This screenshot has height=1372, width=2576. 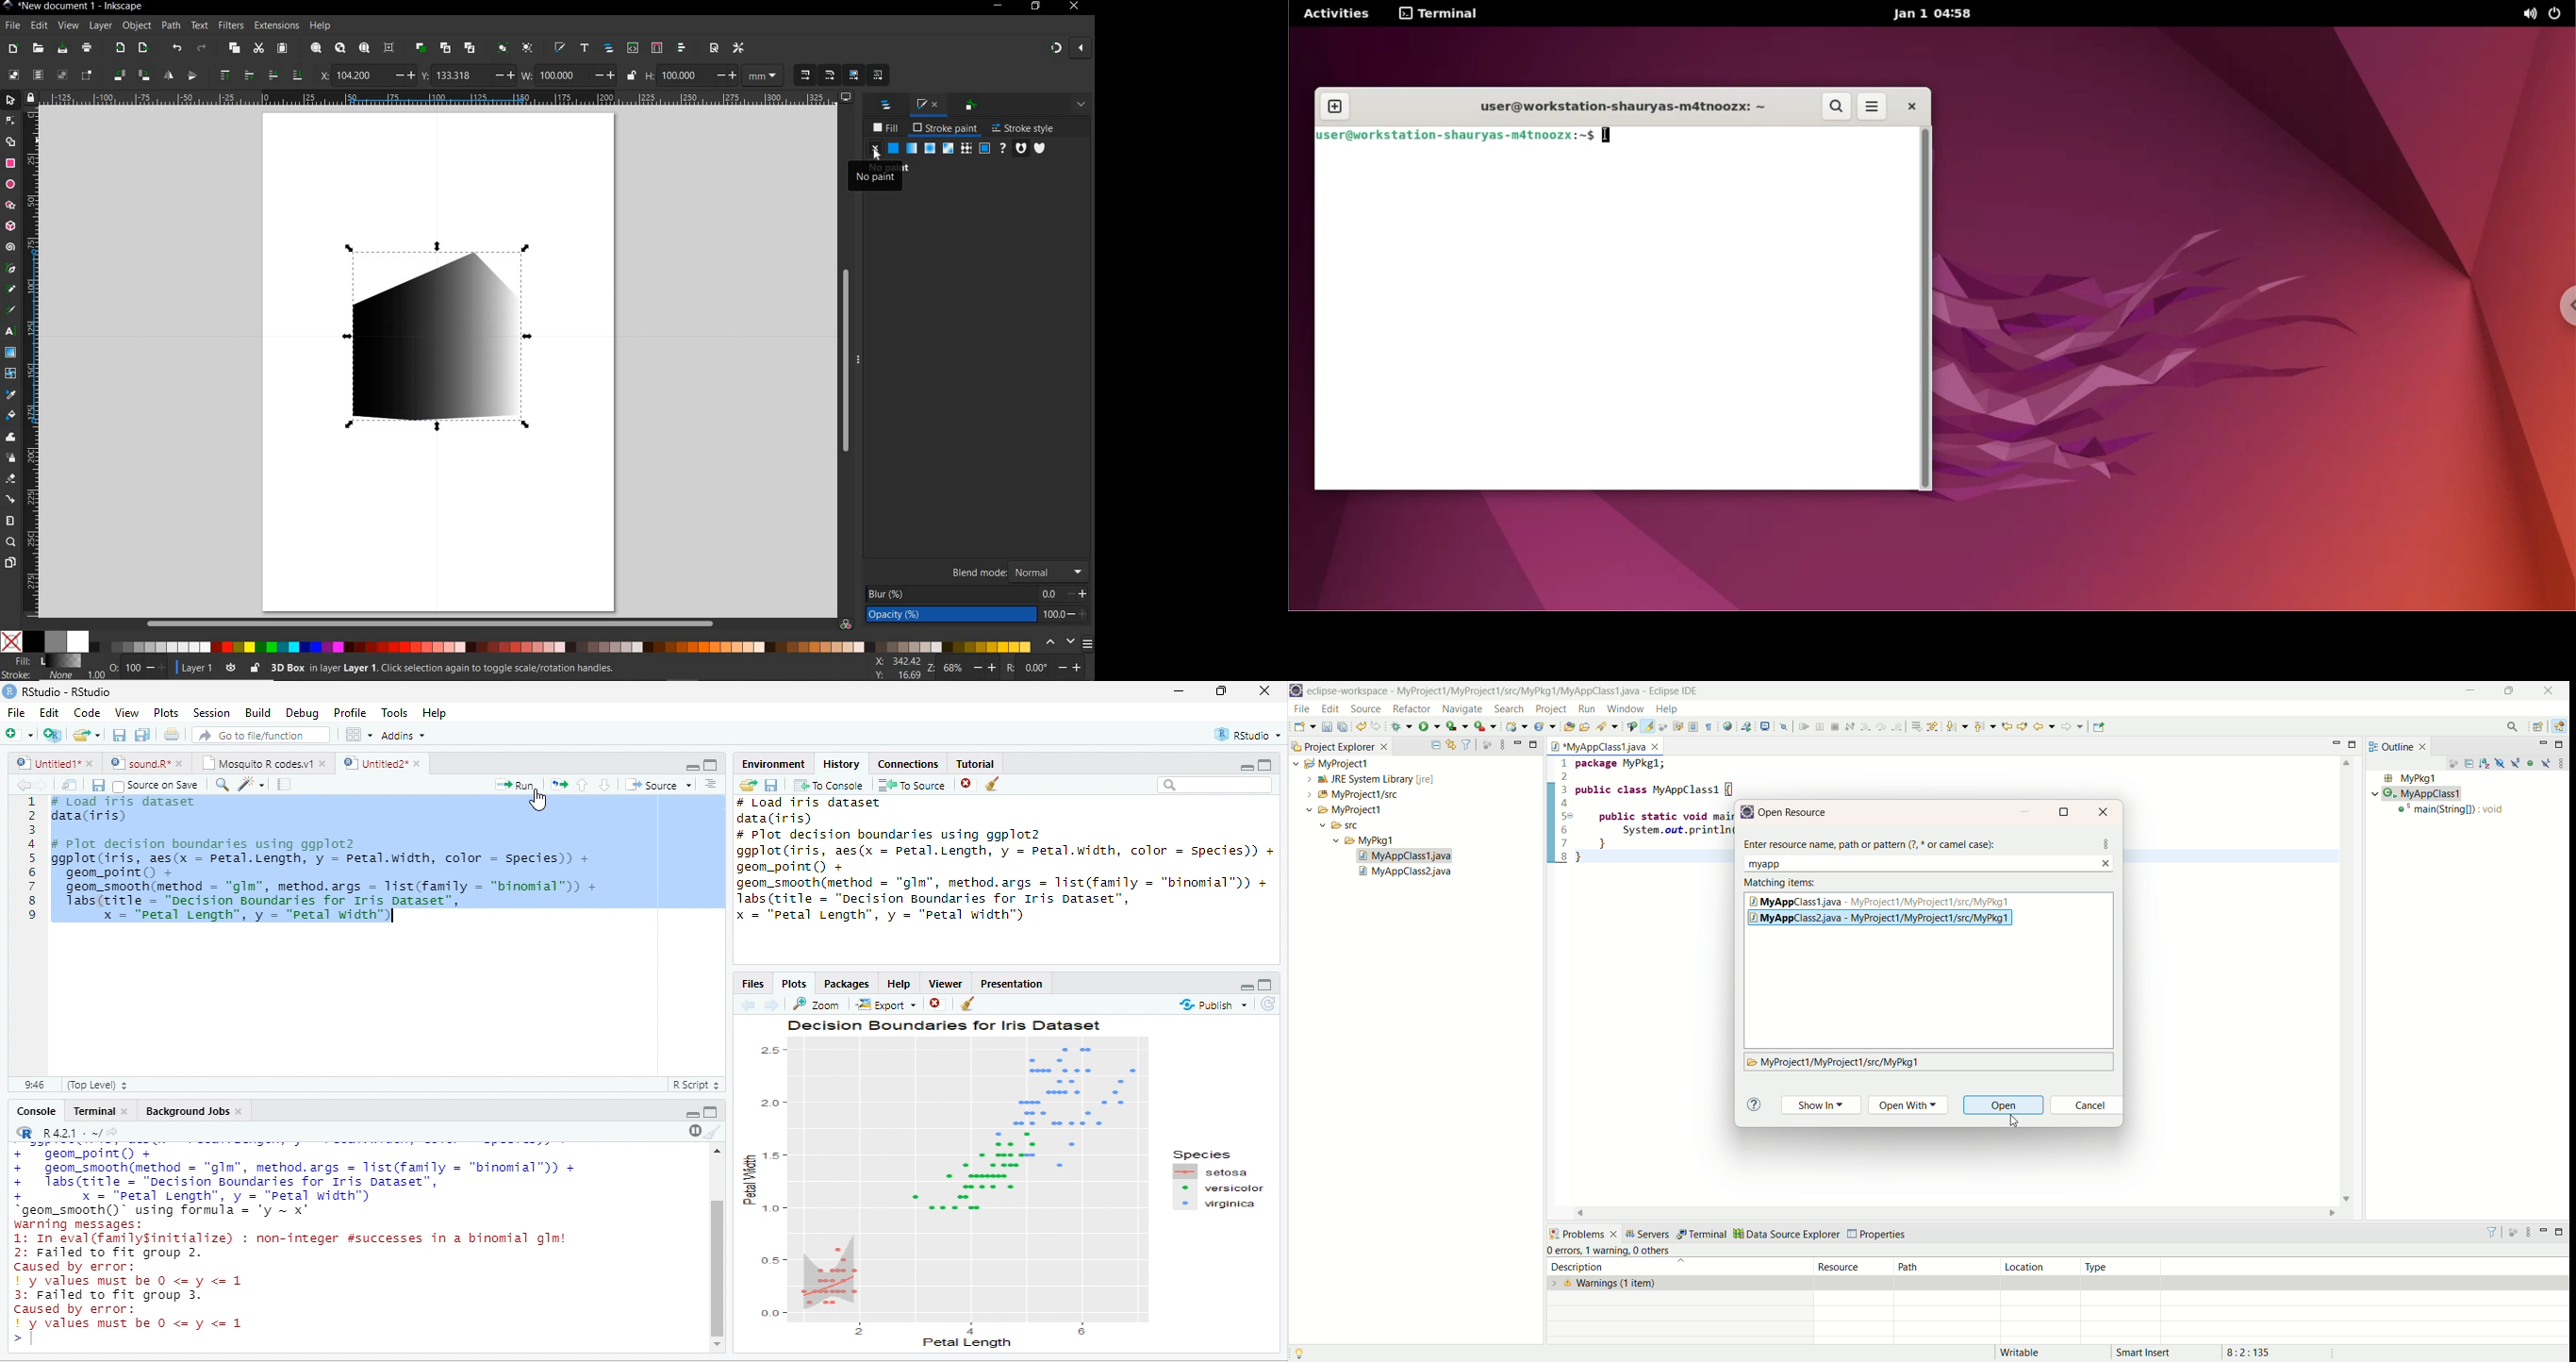 What do you see at coordinates (1407, 873) in the screenshot?
I see `MyAppClass2.java` at bounding box center [1407, 873].